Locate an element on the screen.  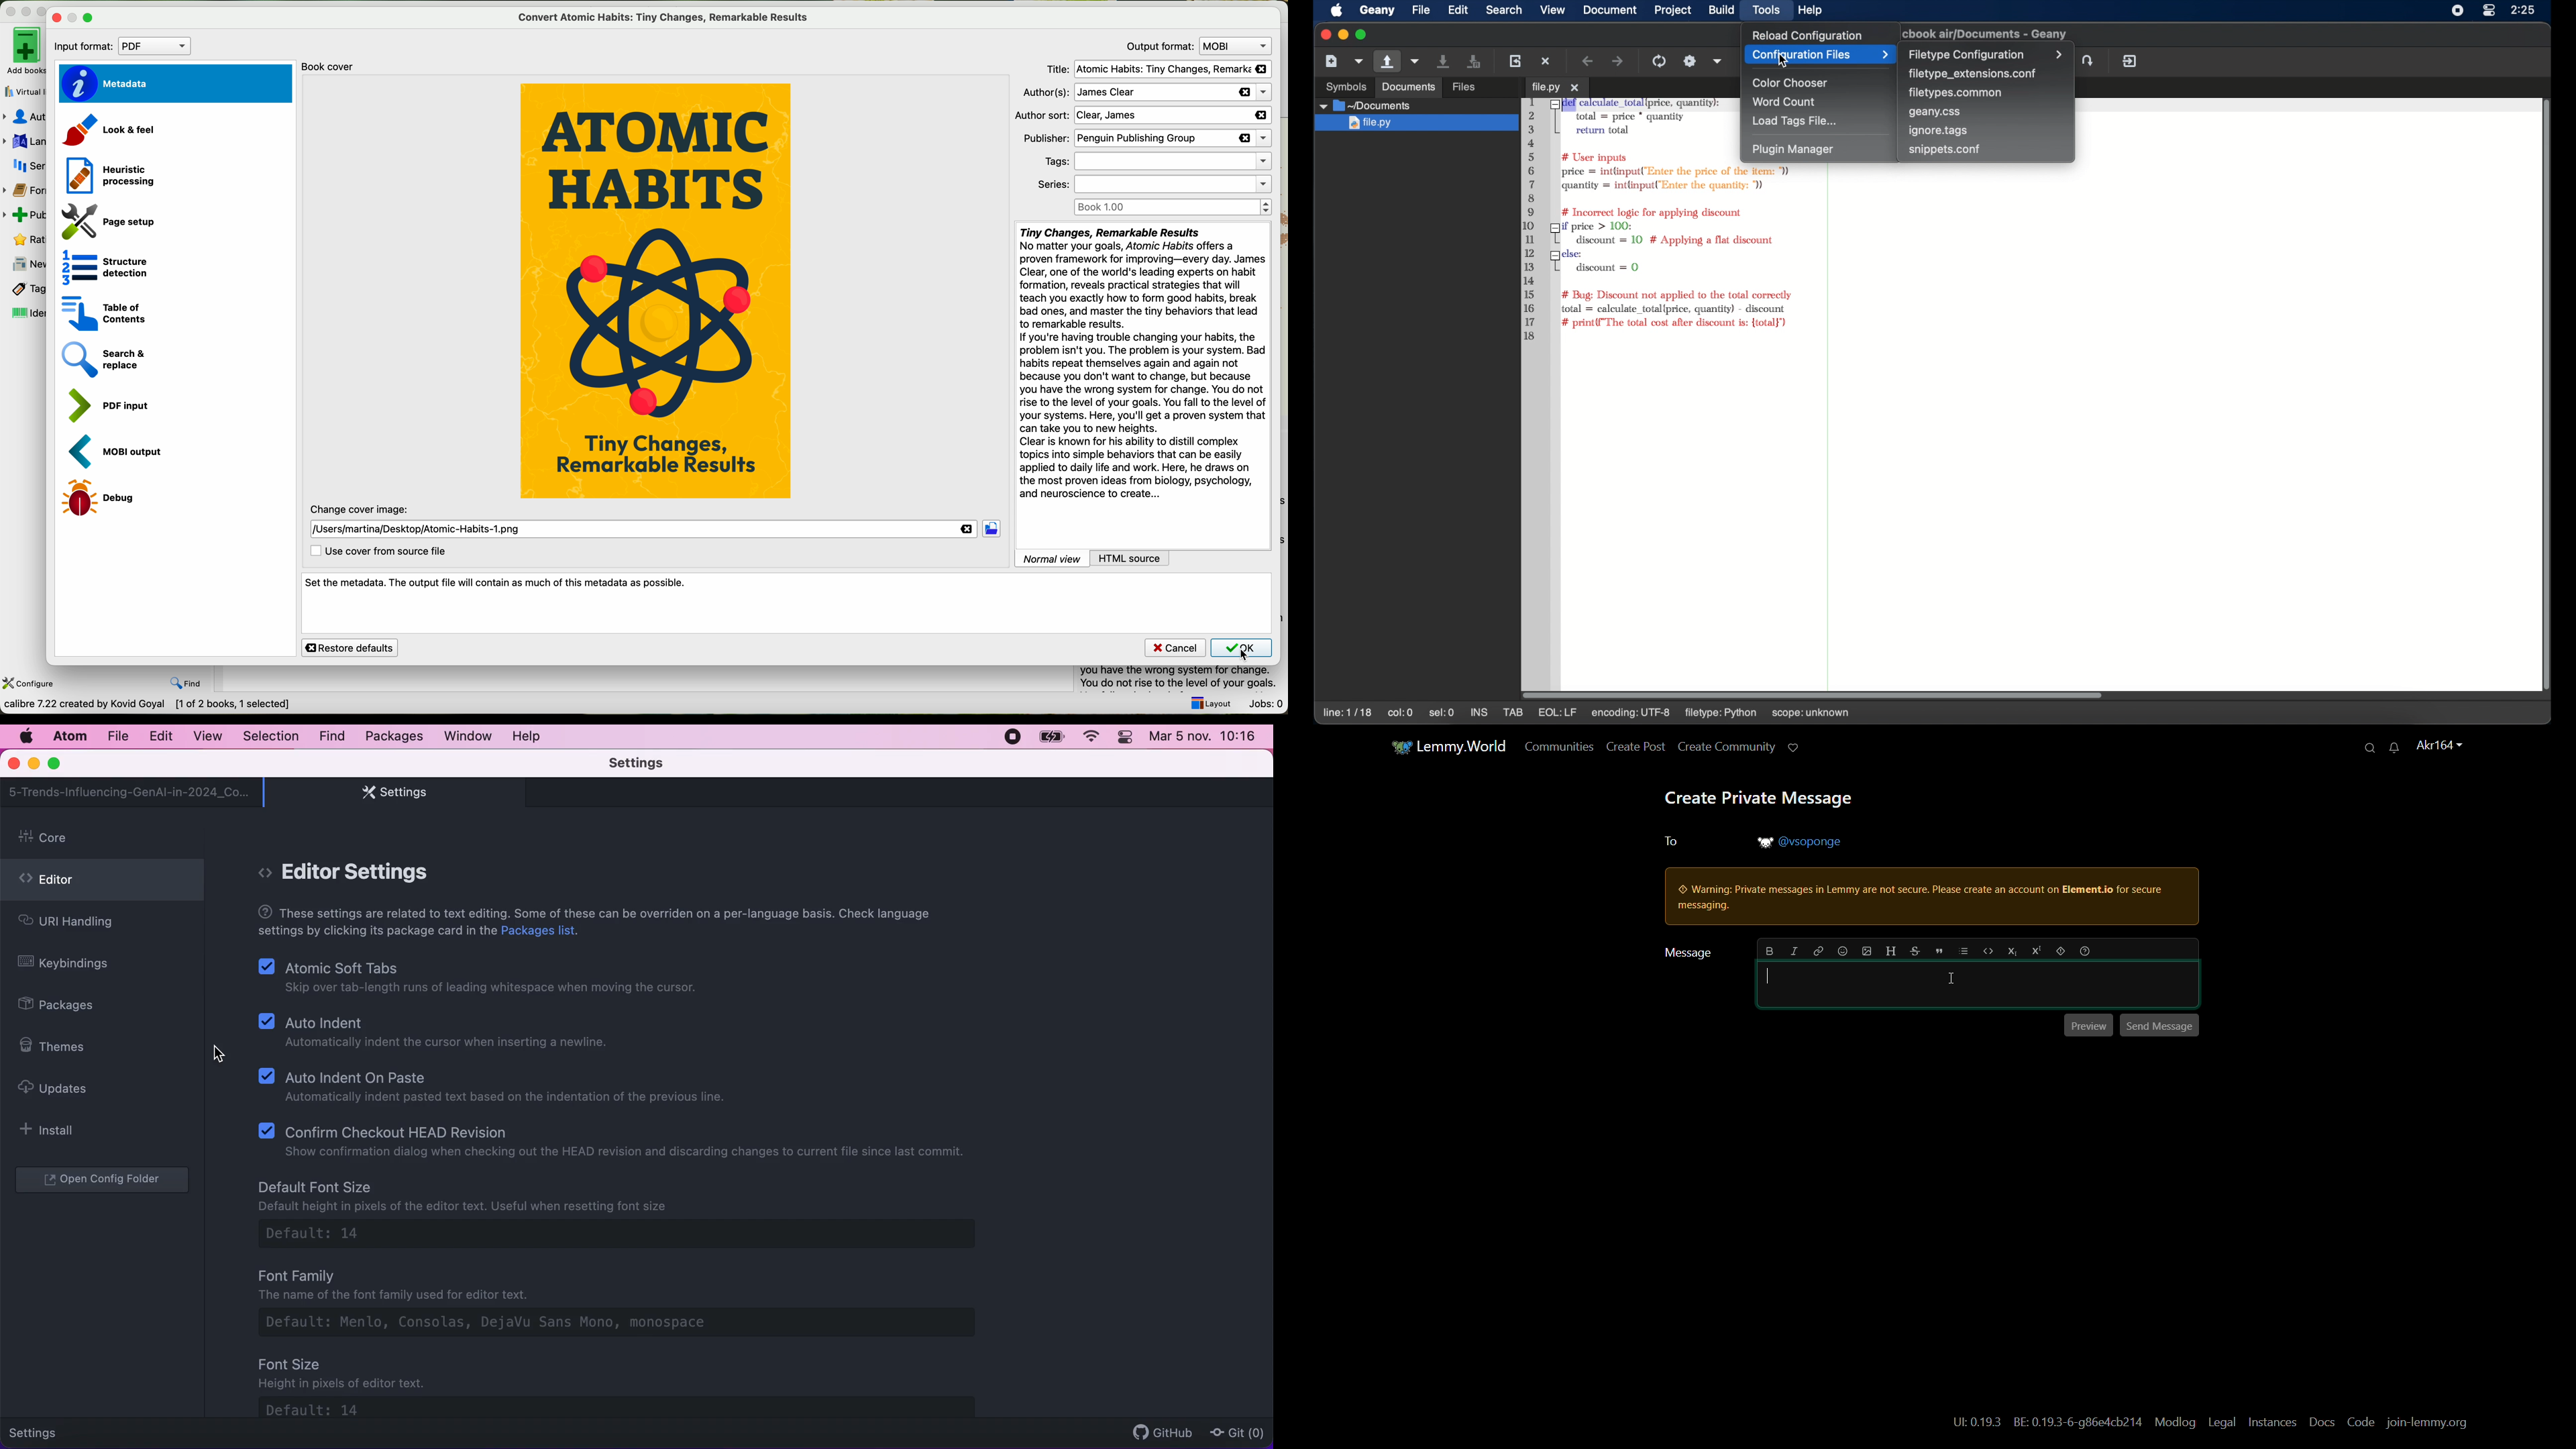
keybindings is located at coordinates (71, 965).